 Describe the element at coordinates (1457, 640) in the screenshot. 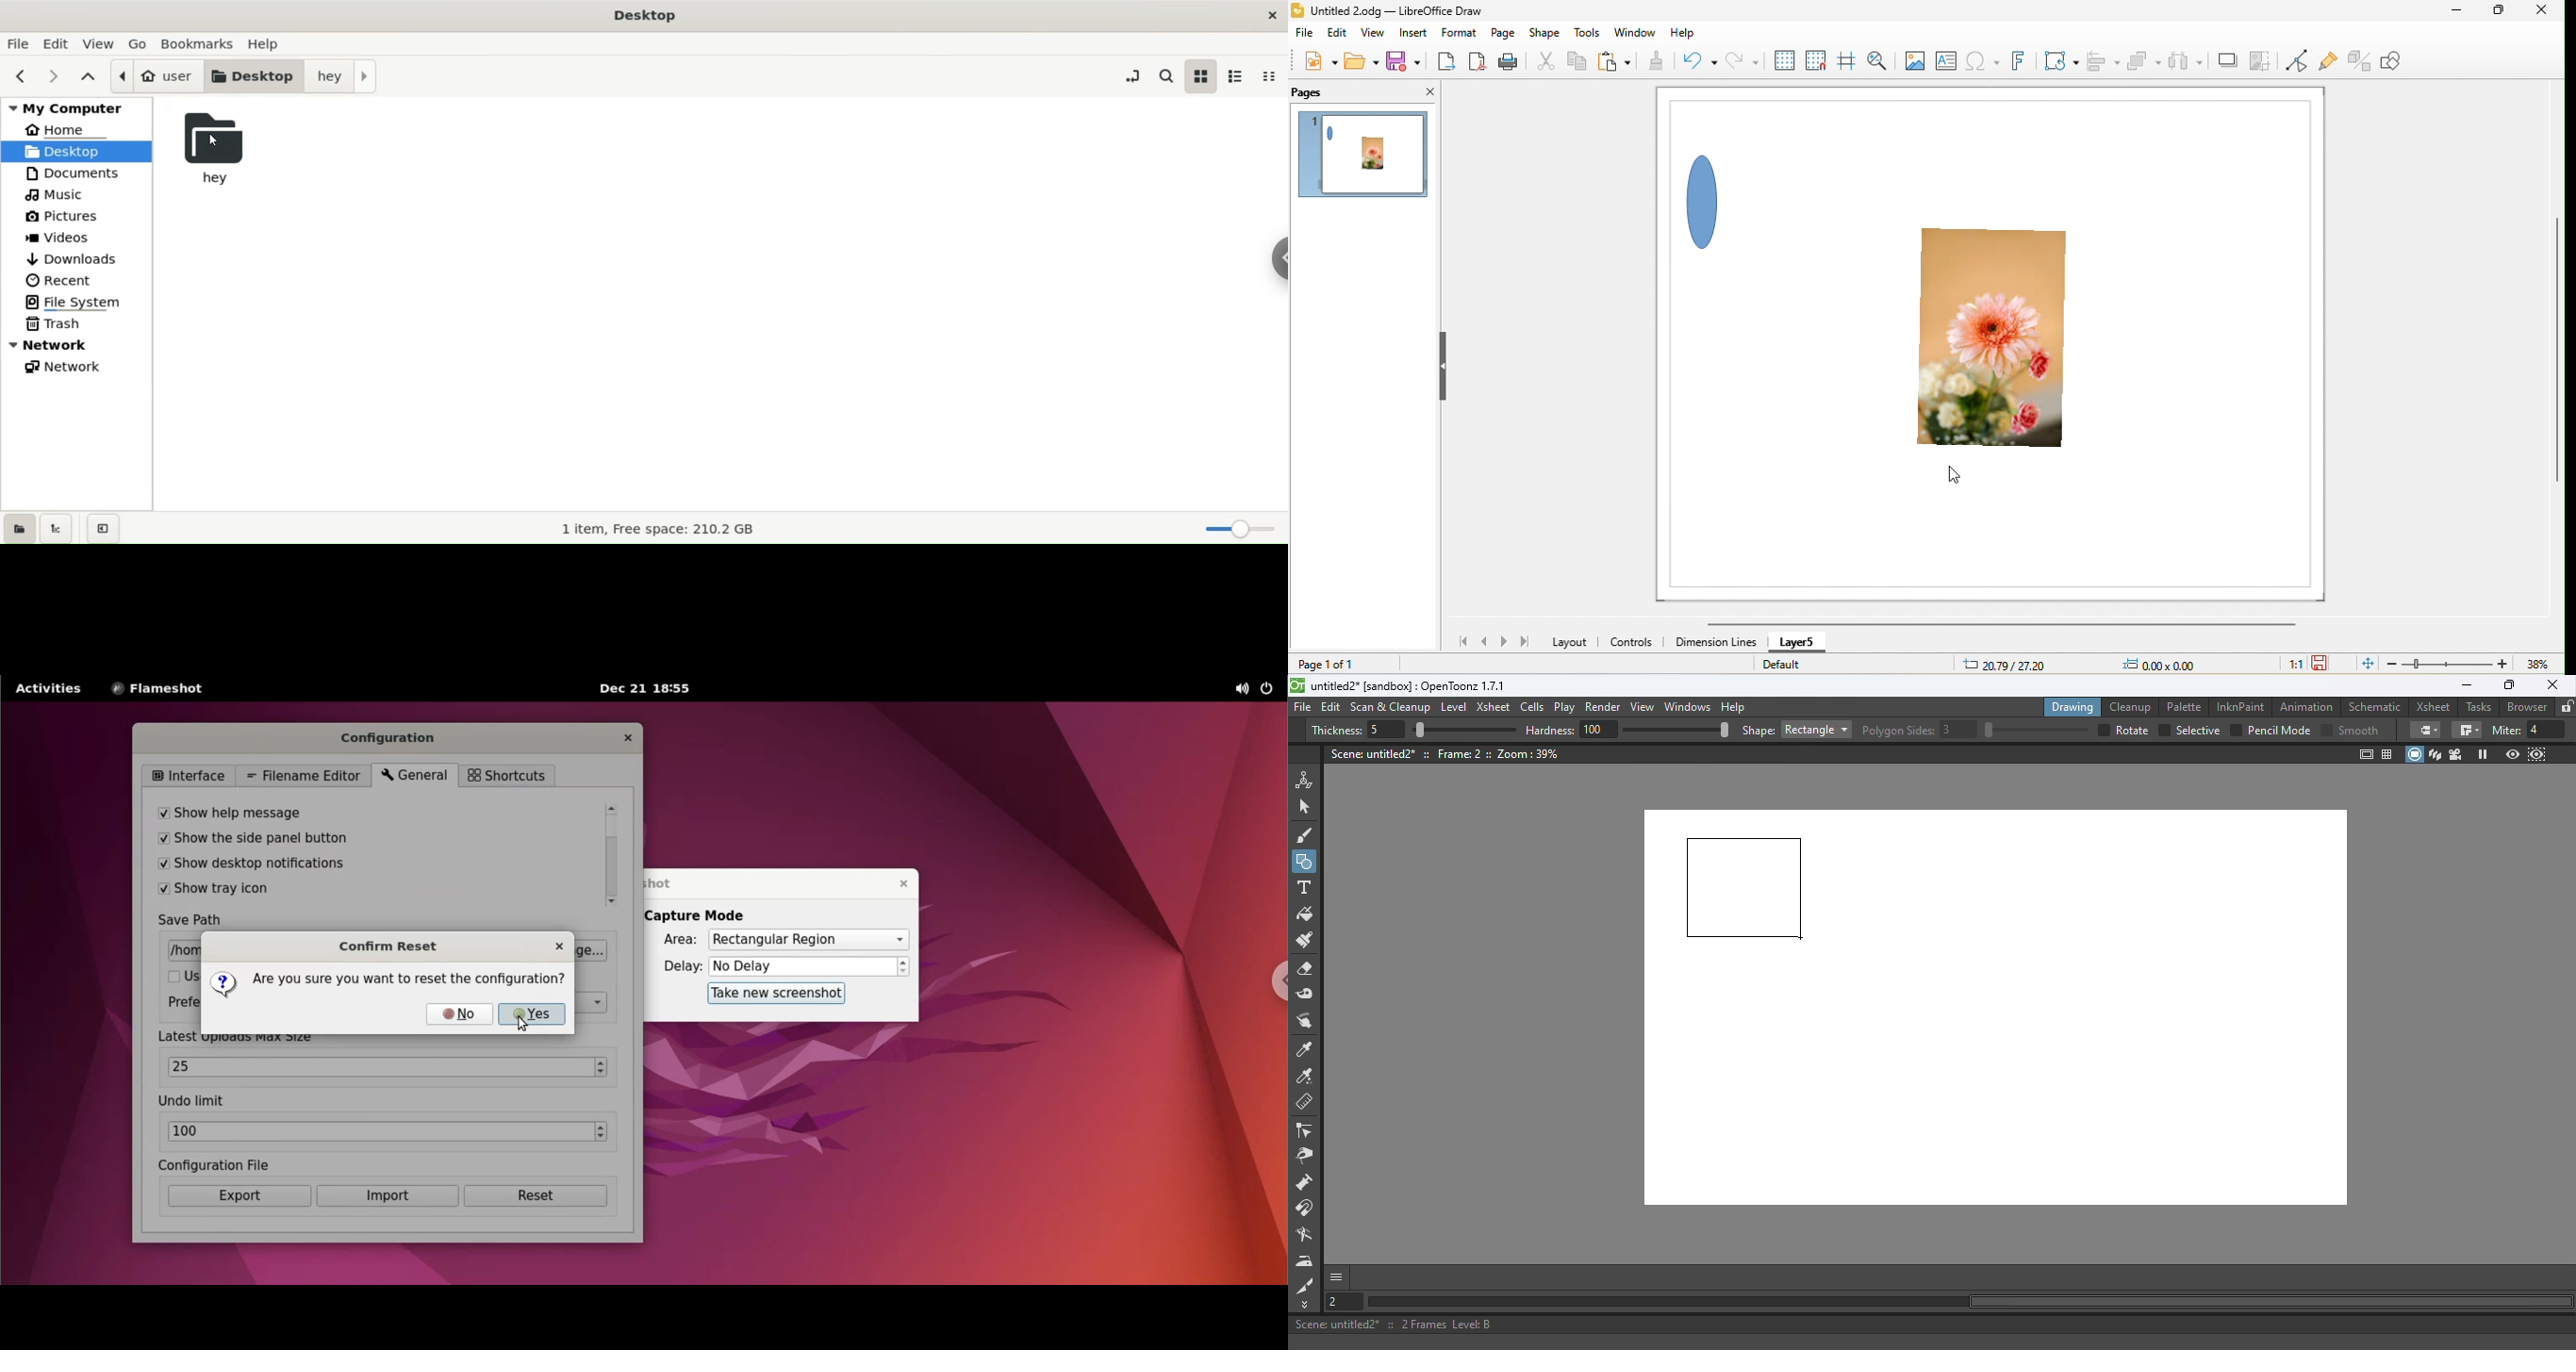

I see `first page` at that location.